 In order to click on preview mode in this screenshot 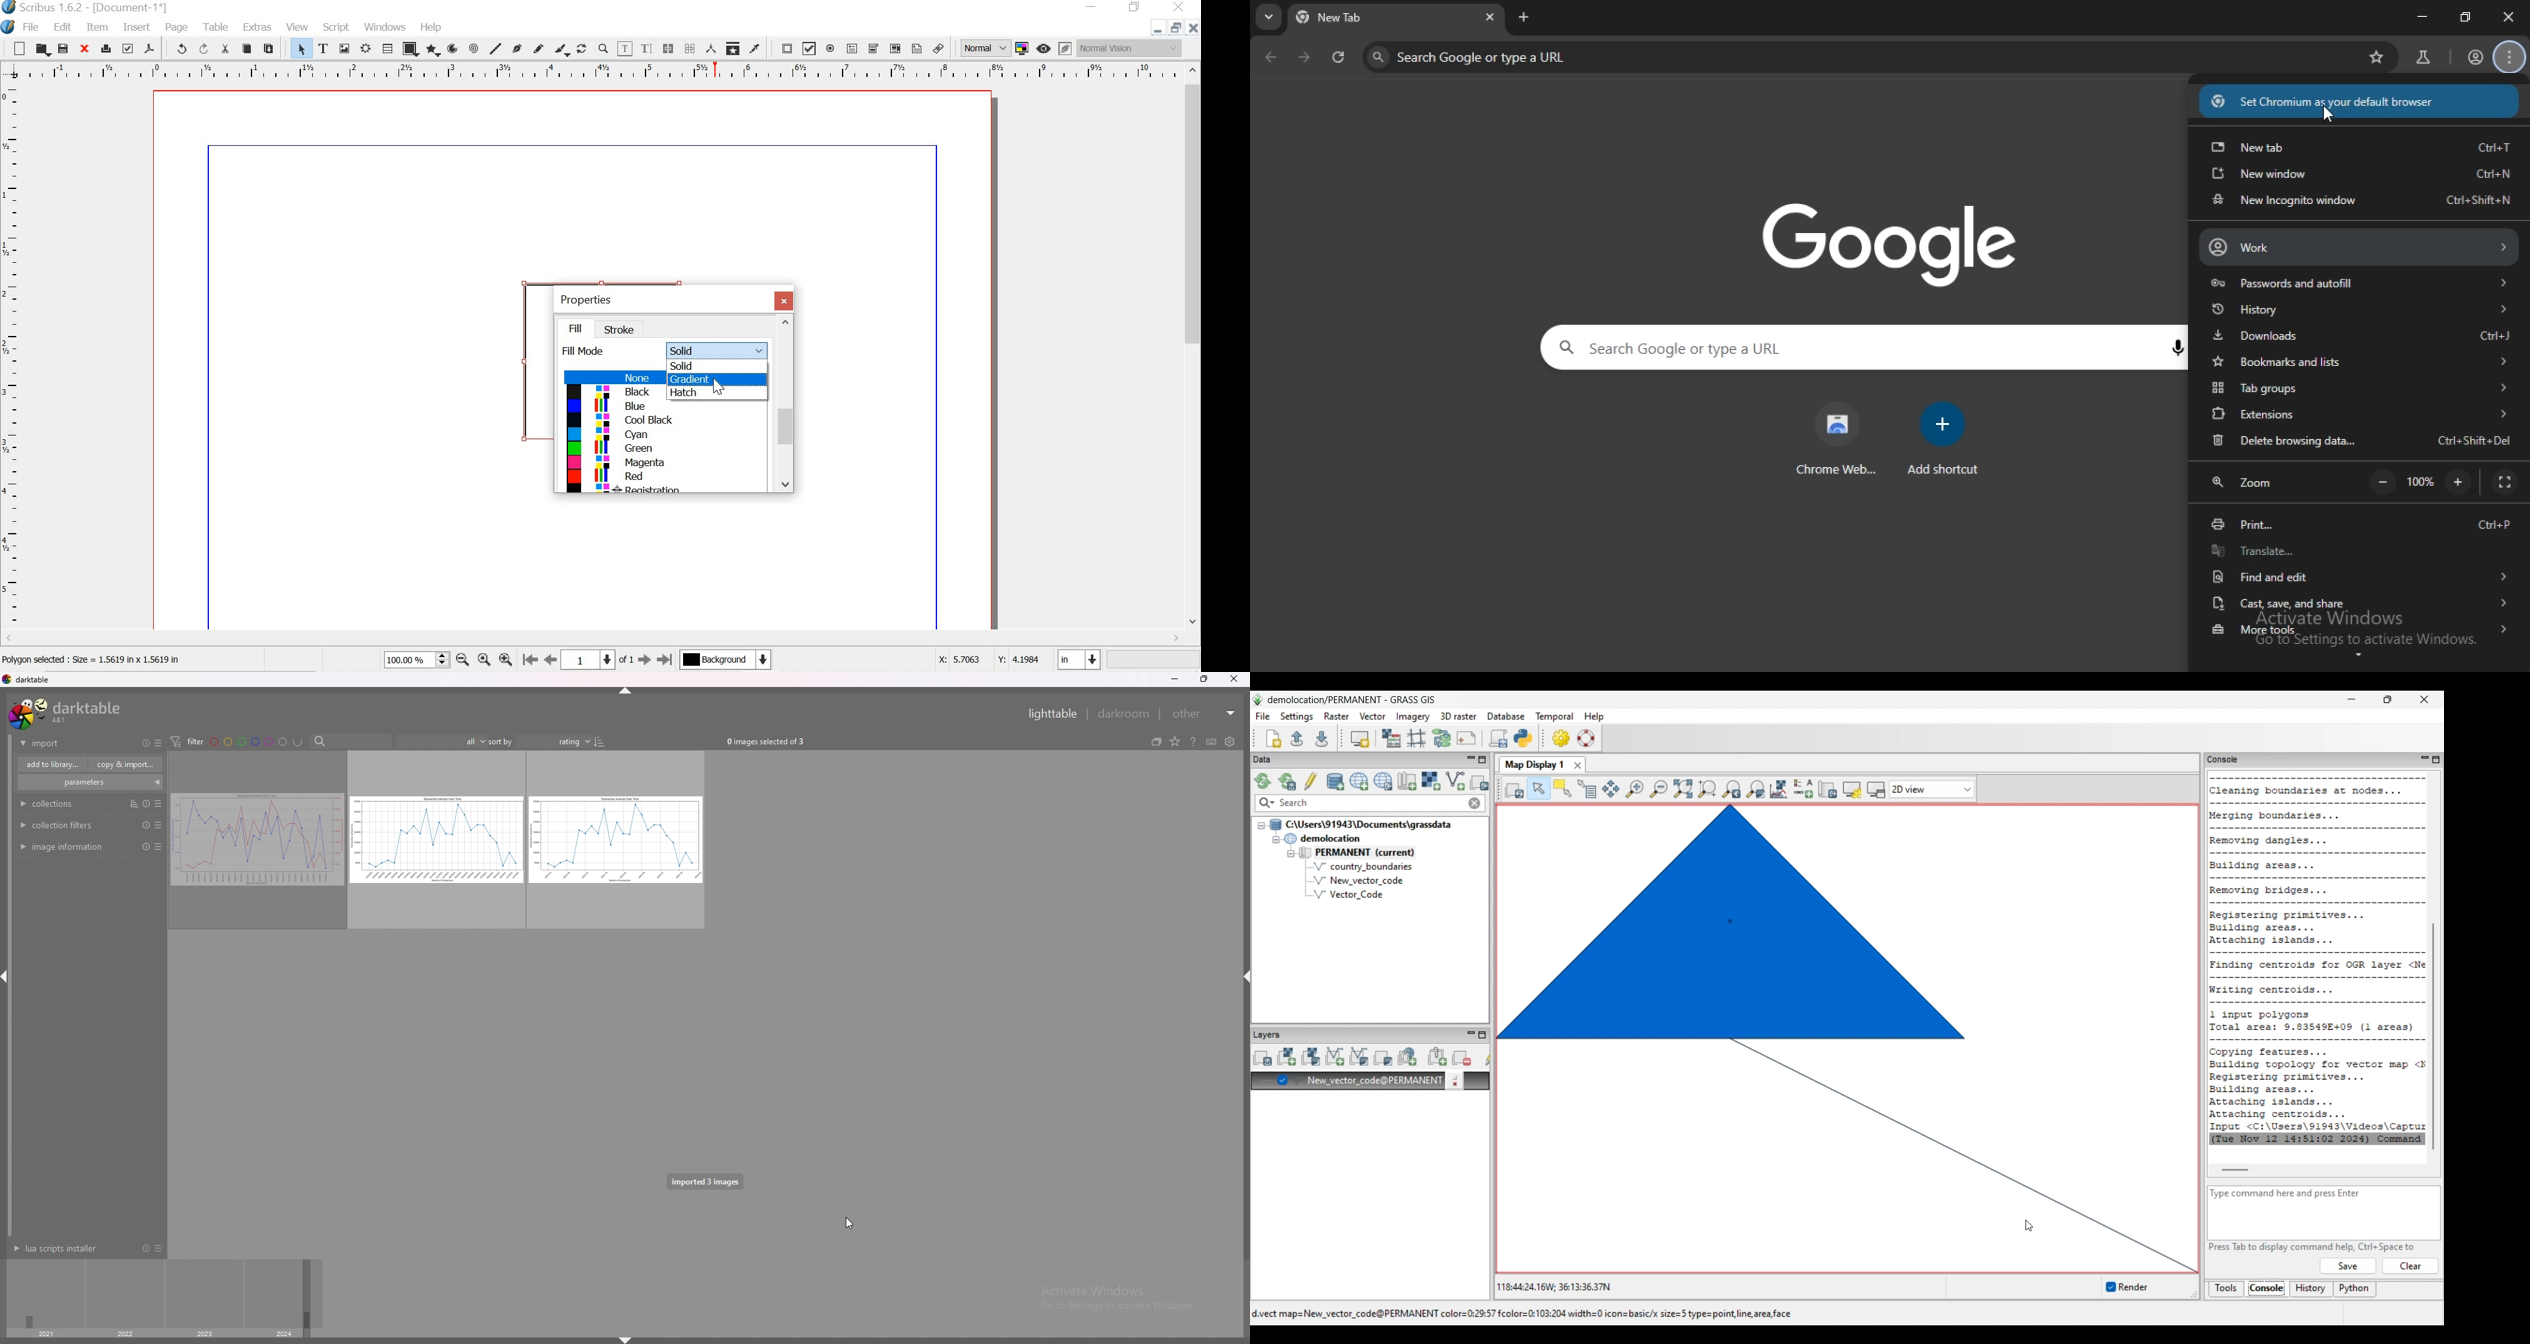, I will do `click(1045, 49)`.